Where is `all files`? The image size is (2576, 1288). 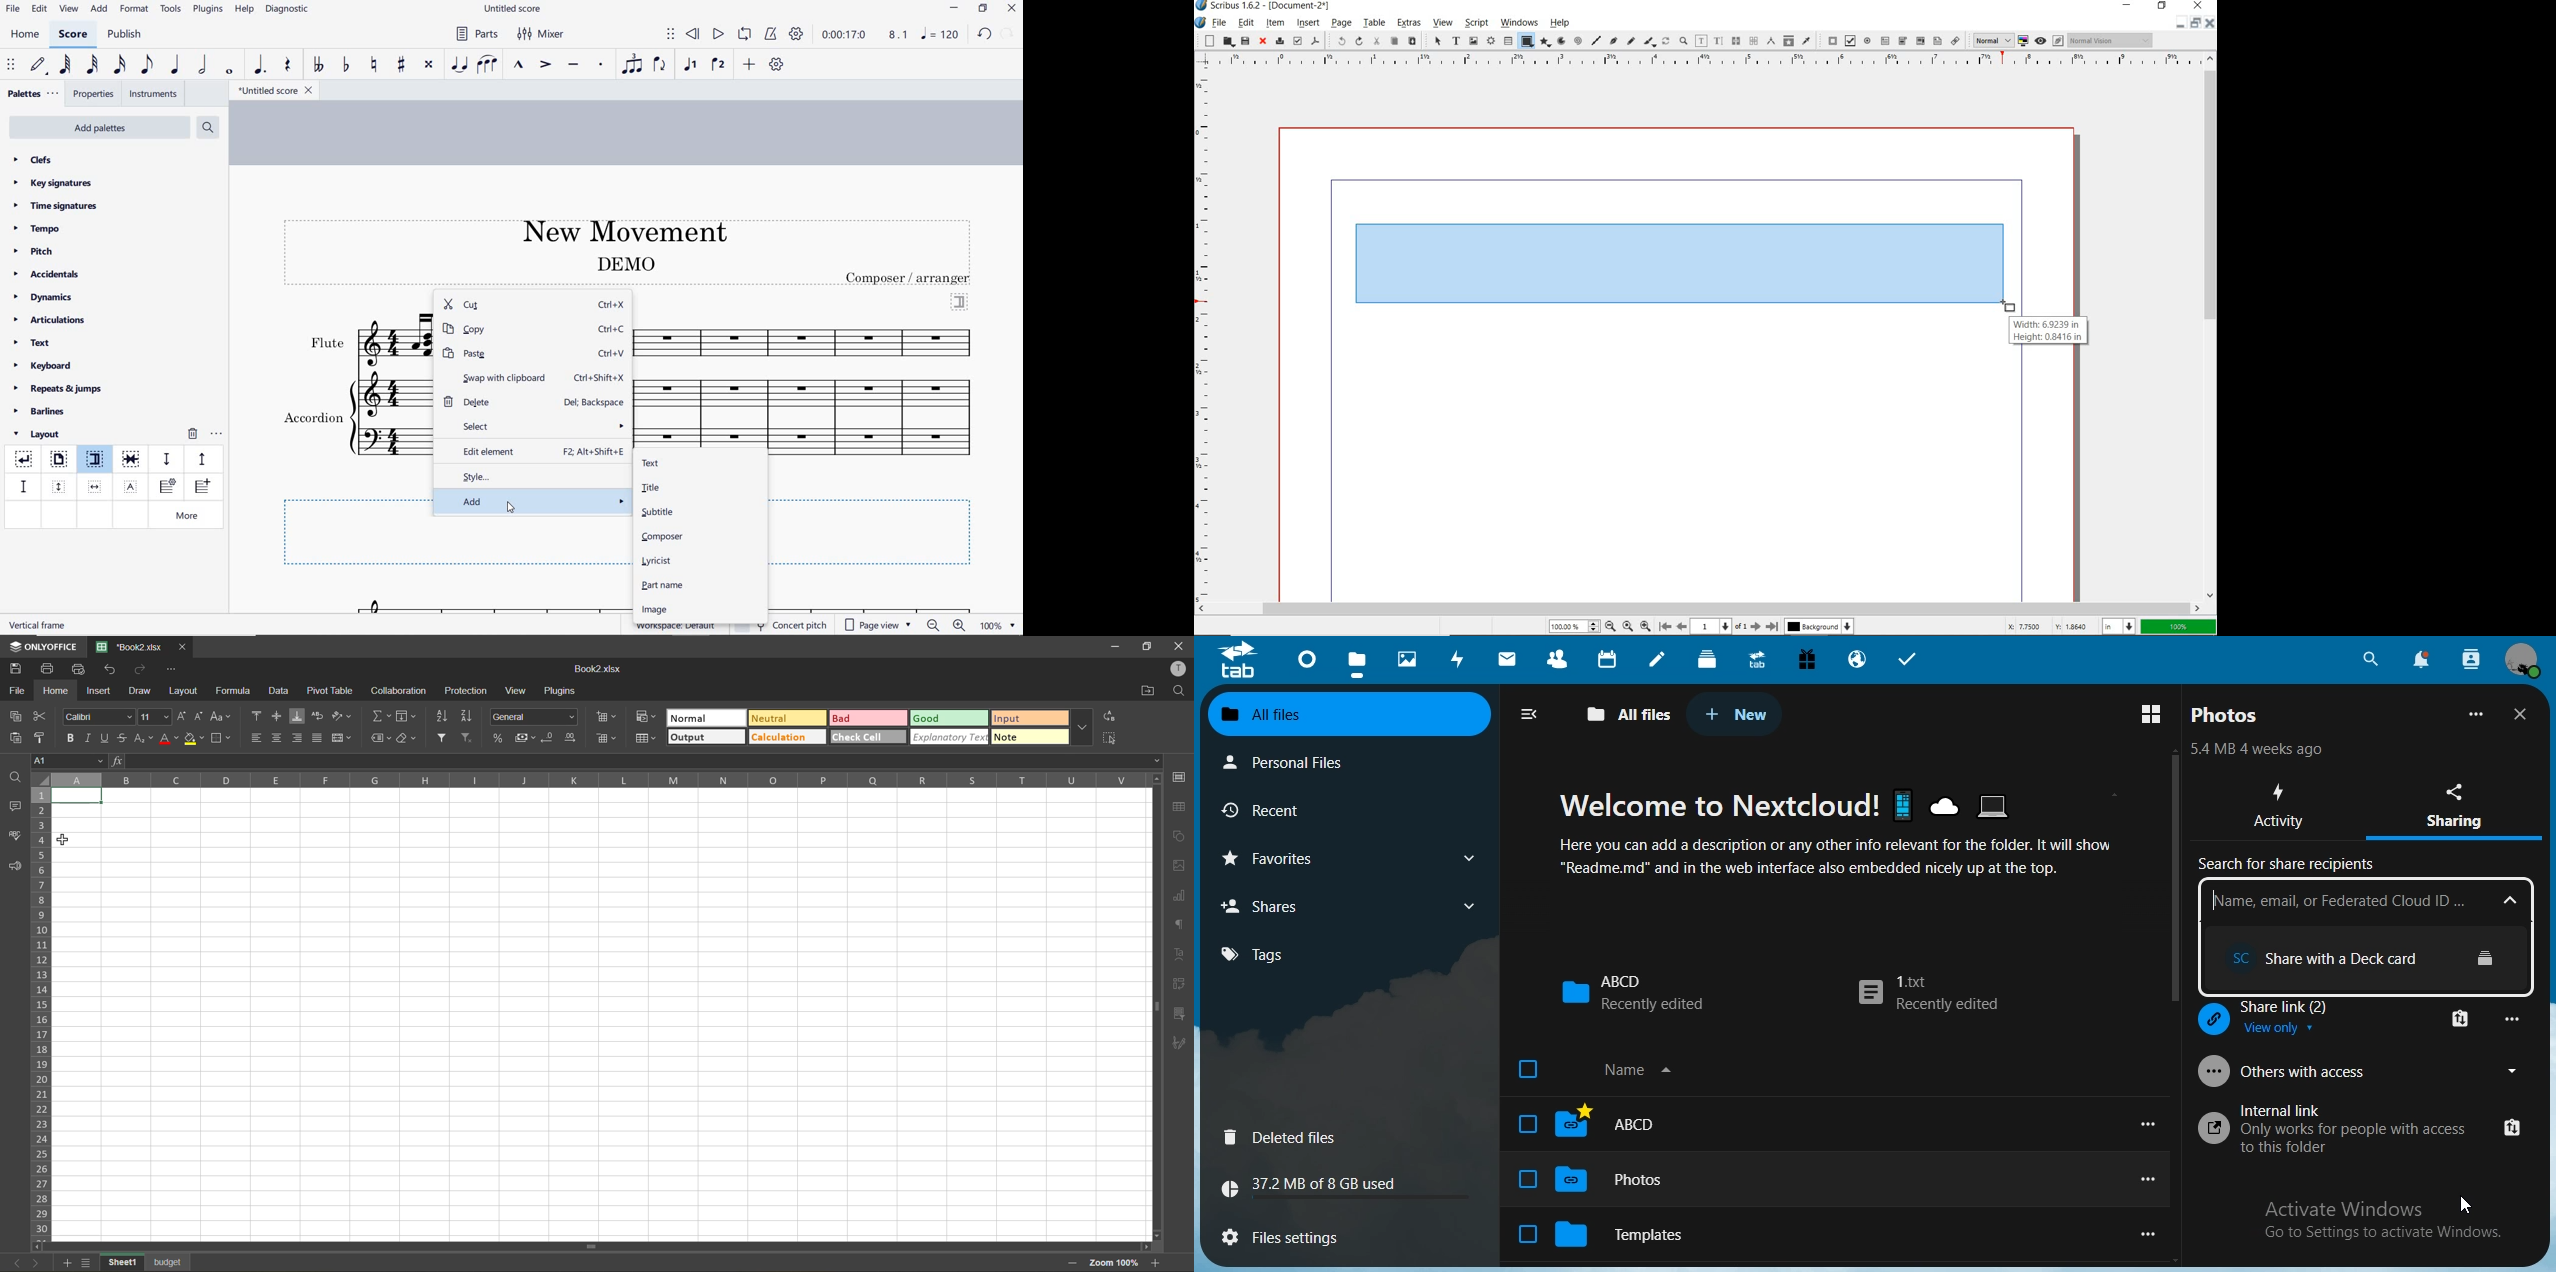 all files is located at coordinates (1630, 715).